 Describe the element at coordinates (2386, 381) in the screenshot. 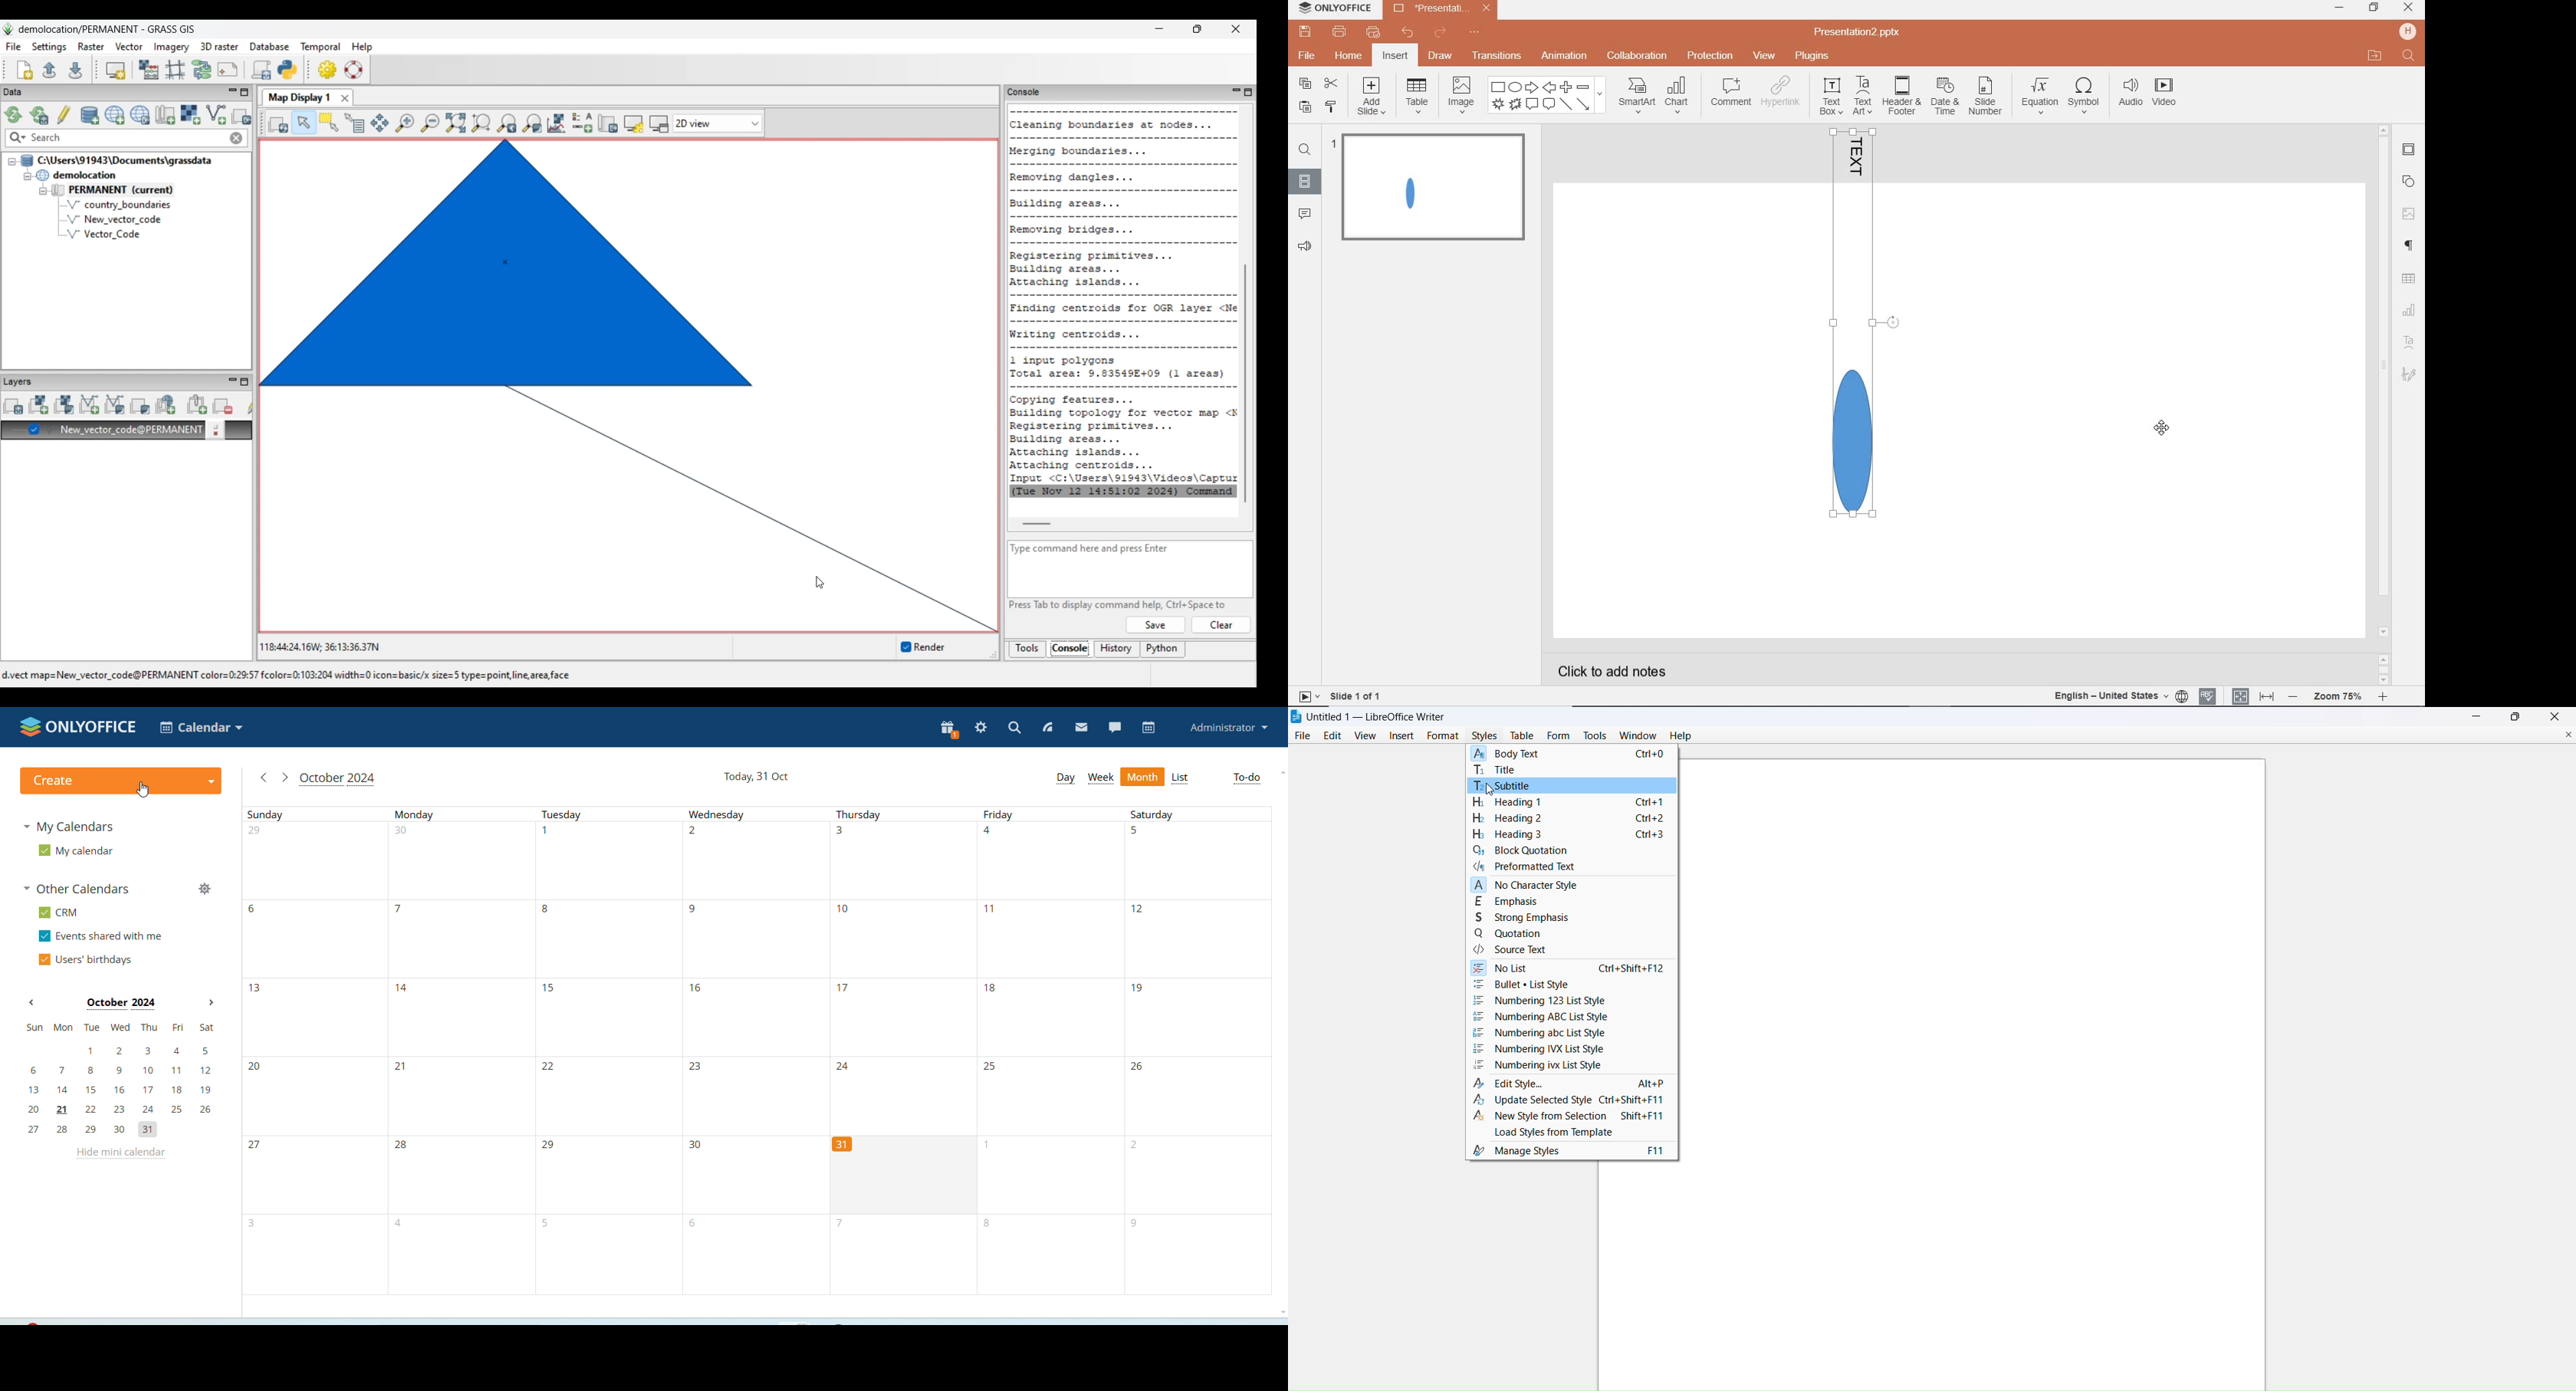

I see `scrollbar` at that location.